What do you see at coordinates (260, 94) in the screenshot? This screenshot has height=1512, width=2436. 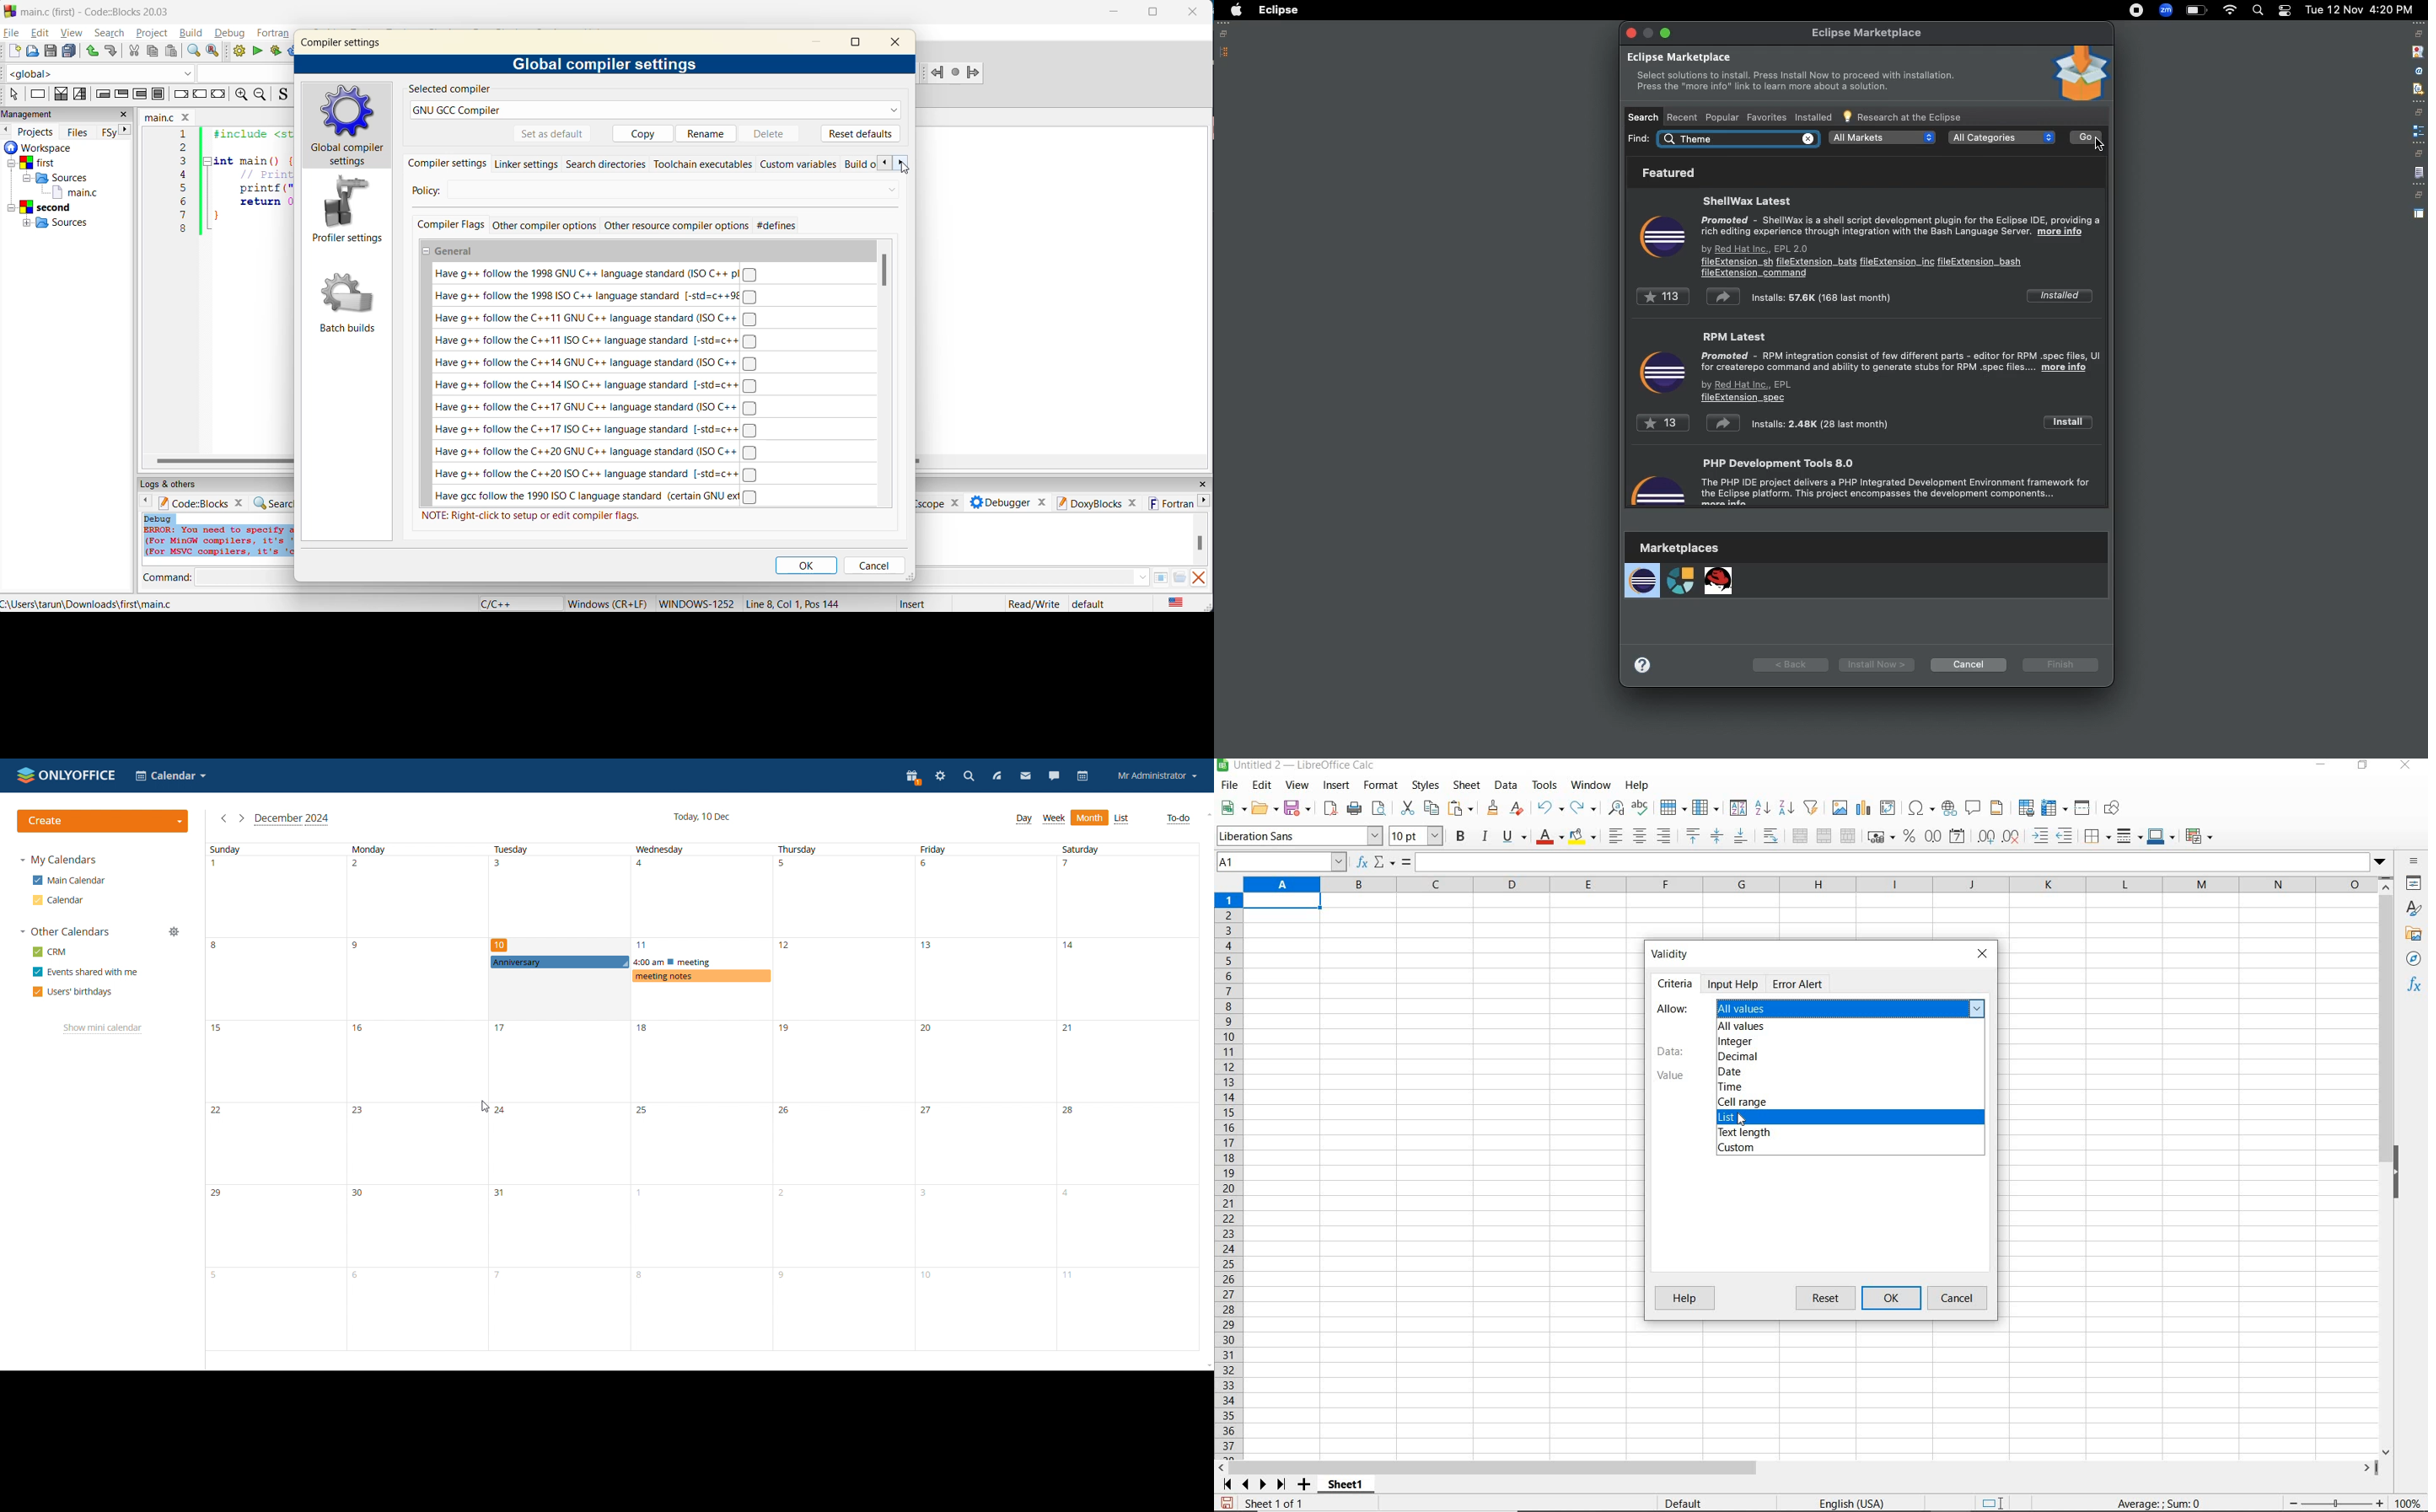 I see `zoom out` at bounding box center [260, 94].